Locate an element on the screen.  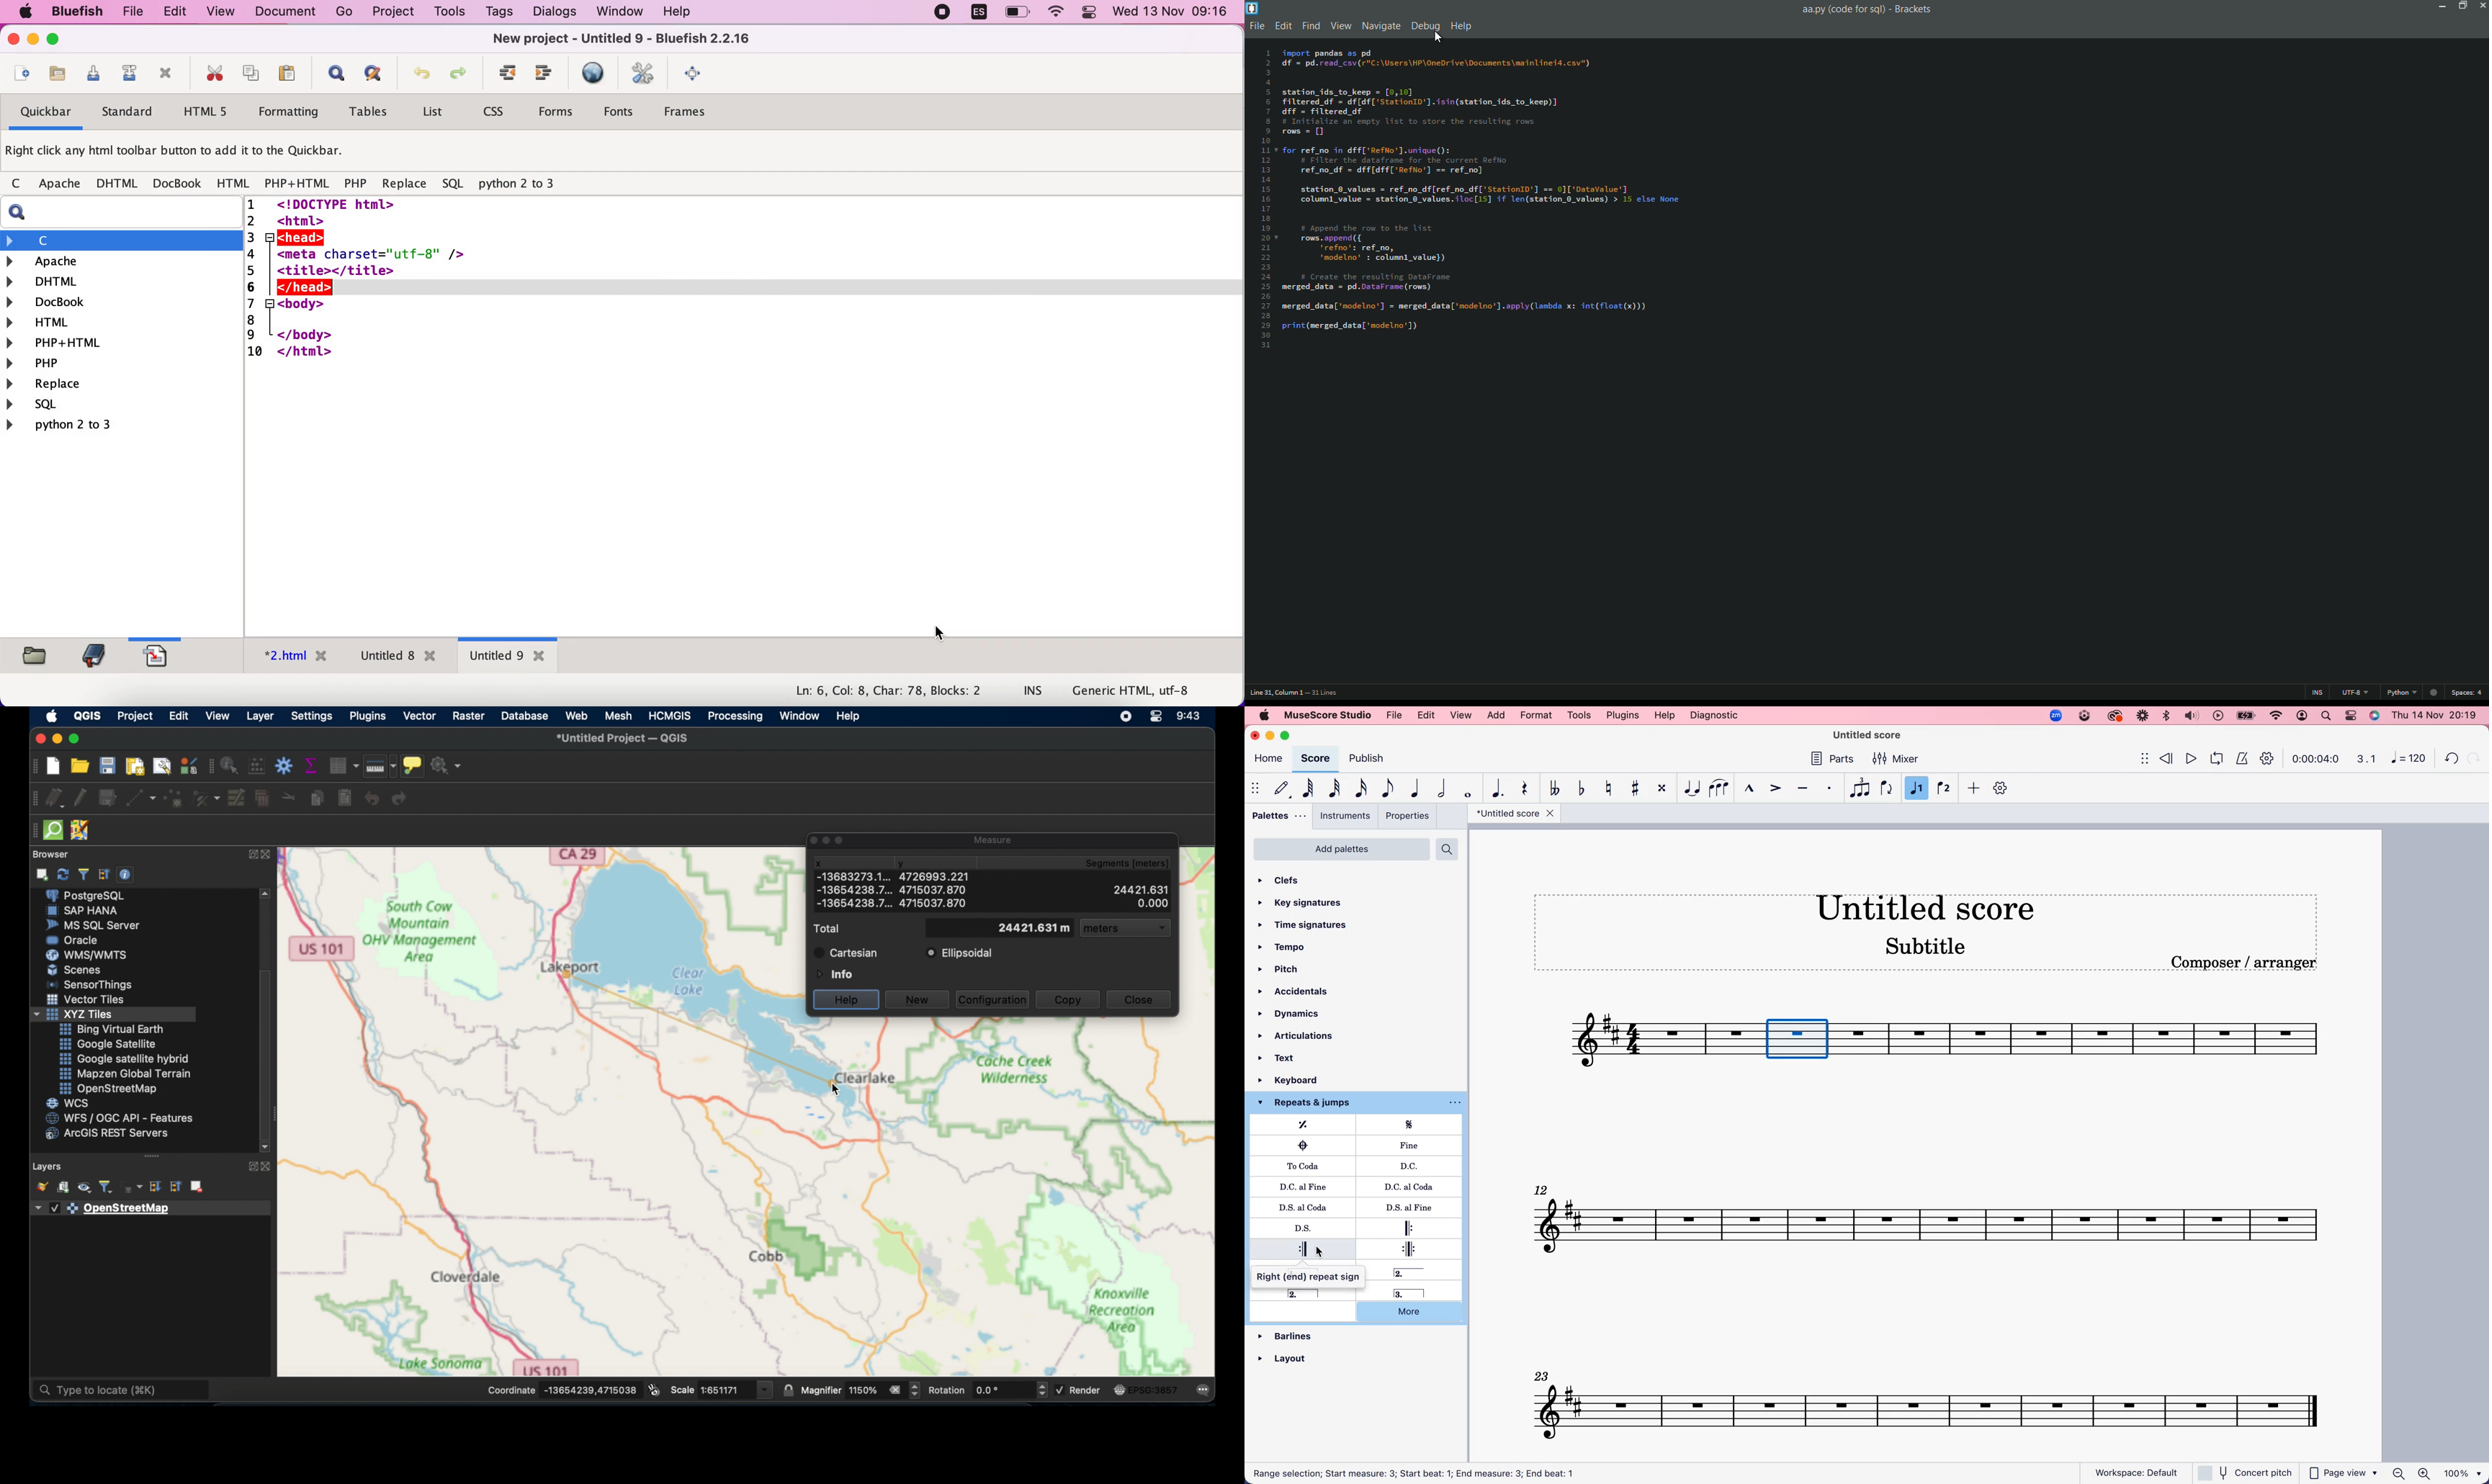
help is located at coordinates (1664, 716).